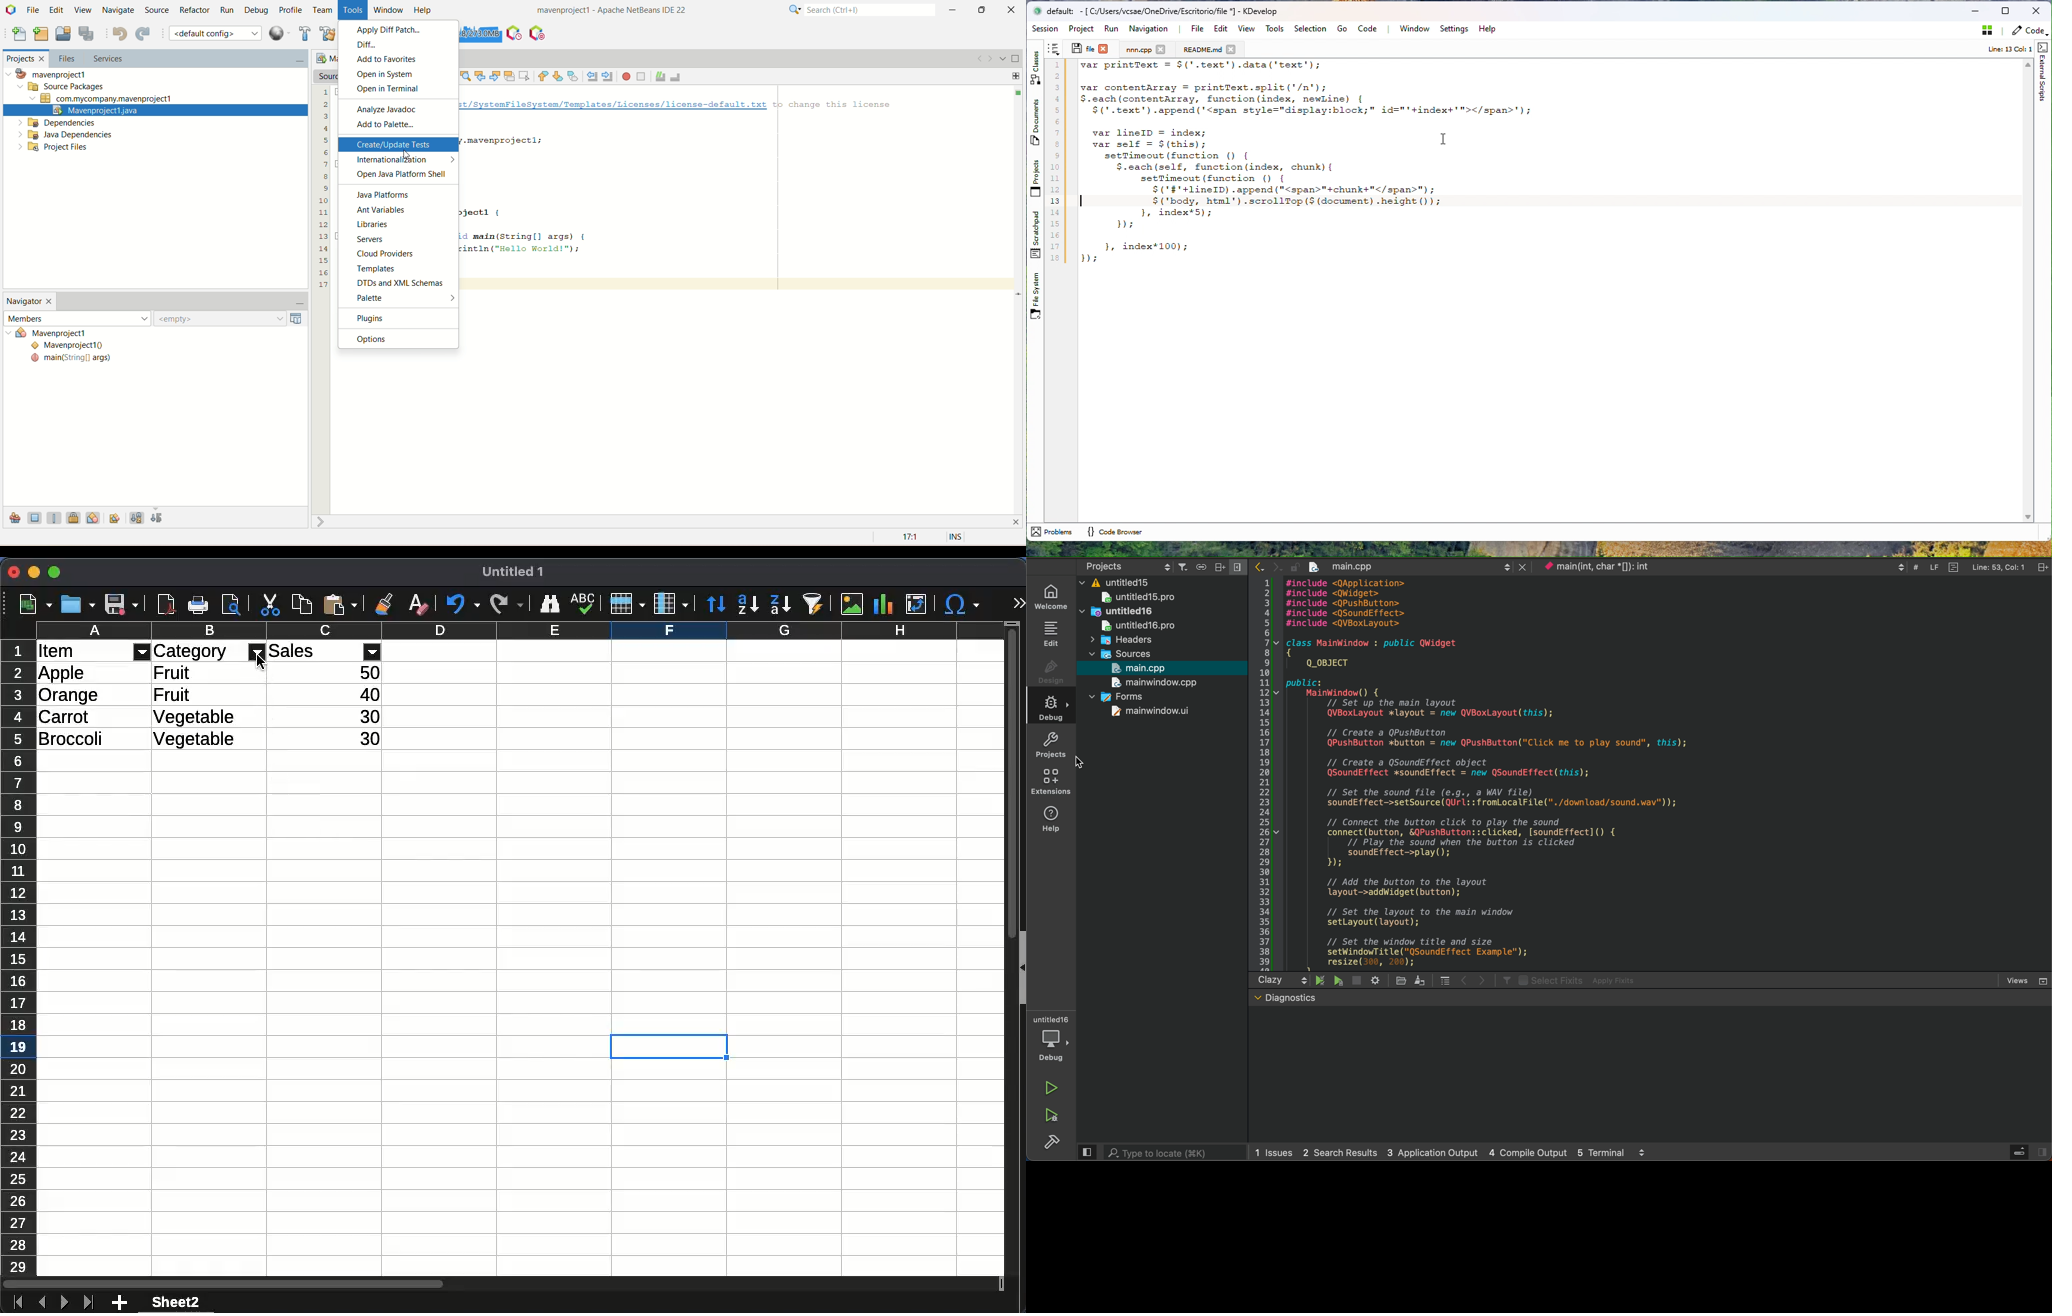 Image resolution: width=2072 pixels, height=1316 pixels. What do you see at coordinates (292, 10) in the screenshot?
I see `profile` at bounding box center [292, 10].